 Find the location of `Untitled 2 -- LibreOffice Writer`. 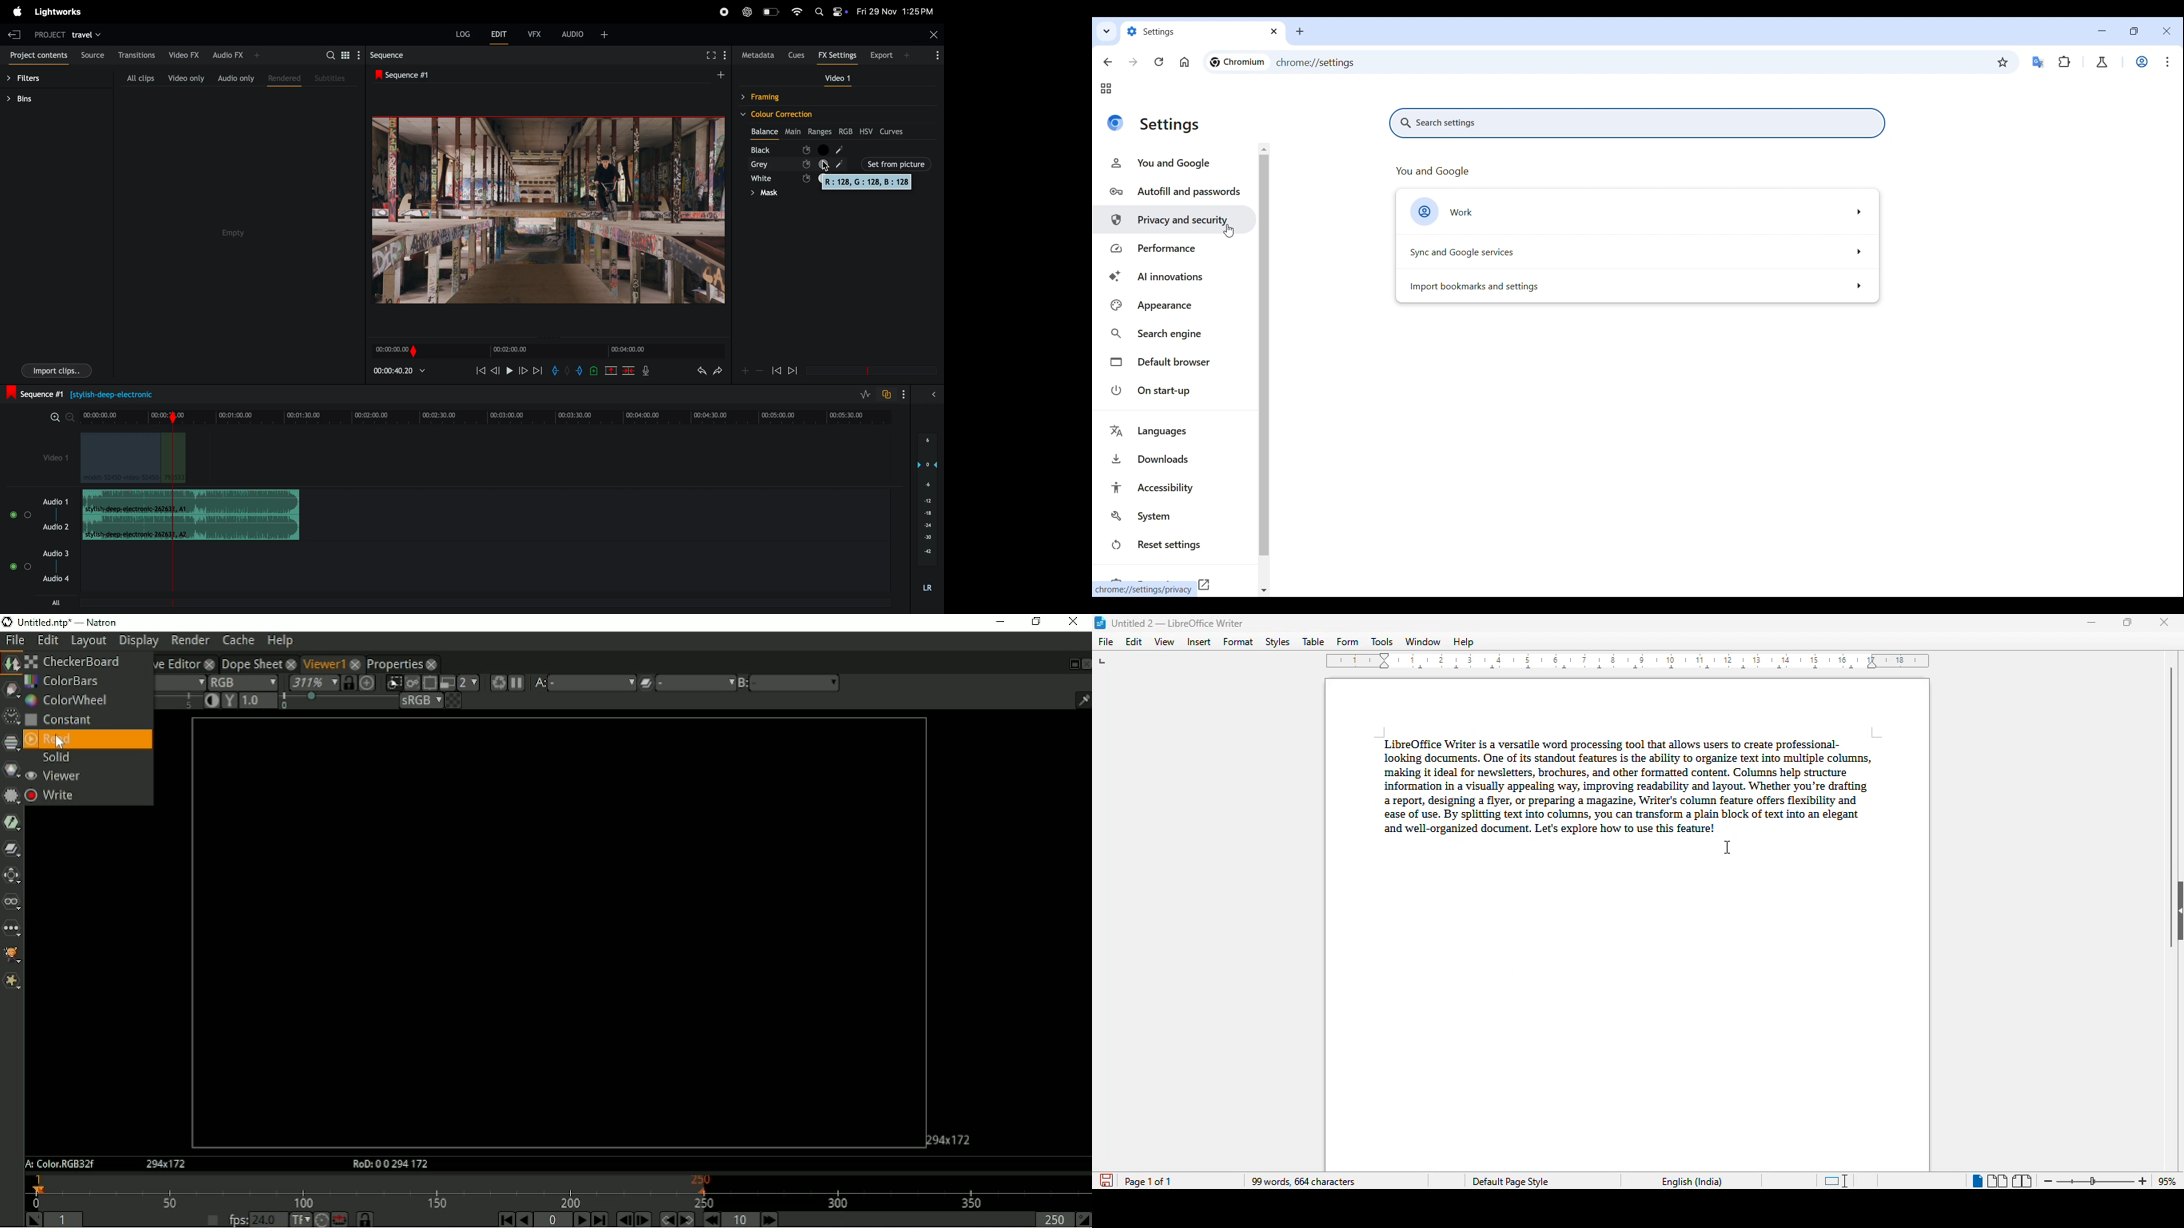

Untitled 2 -- LibreOffice Writer is located at coordinates (1179, 623).